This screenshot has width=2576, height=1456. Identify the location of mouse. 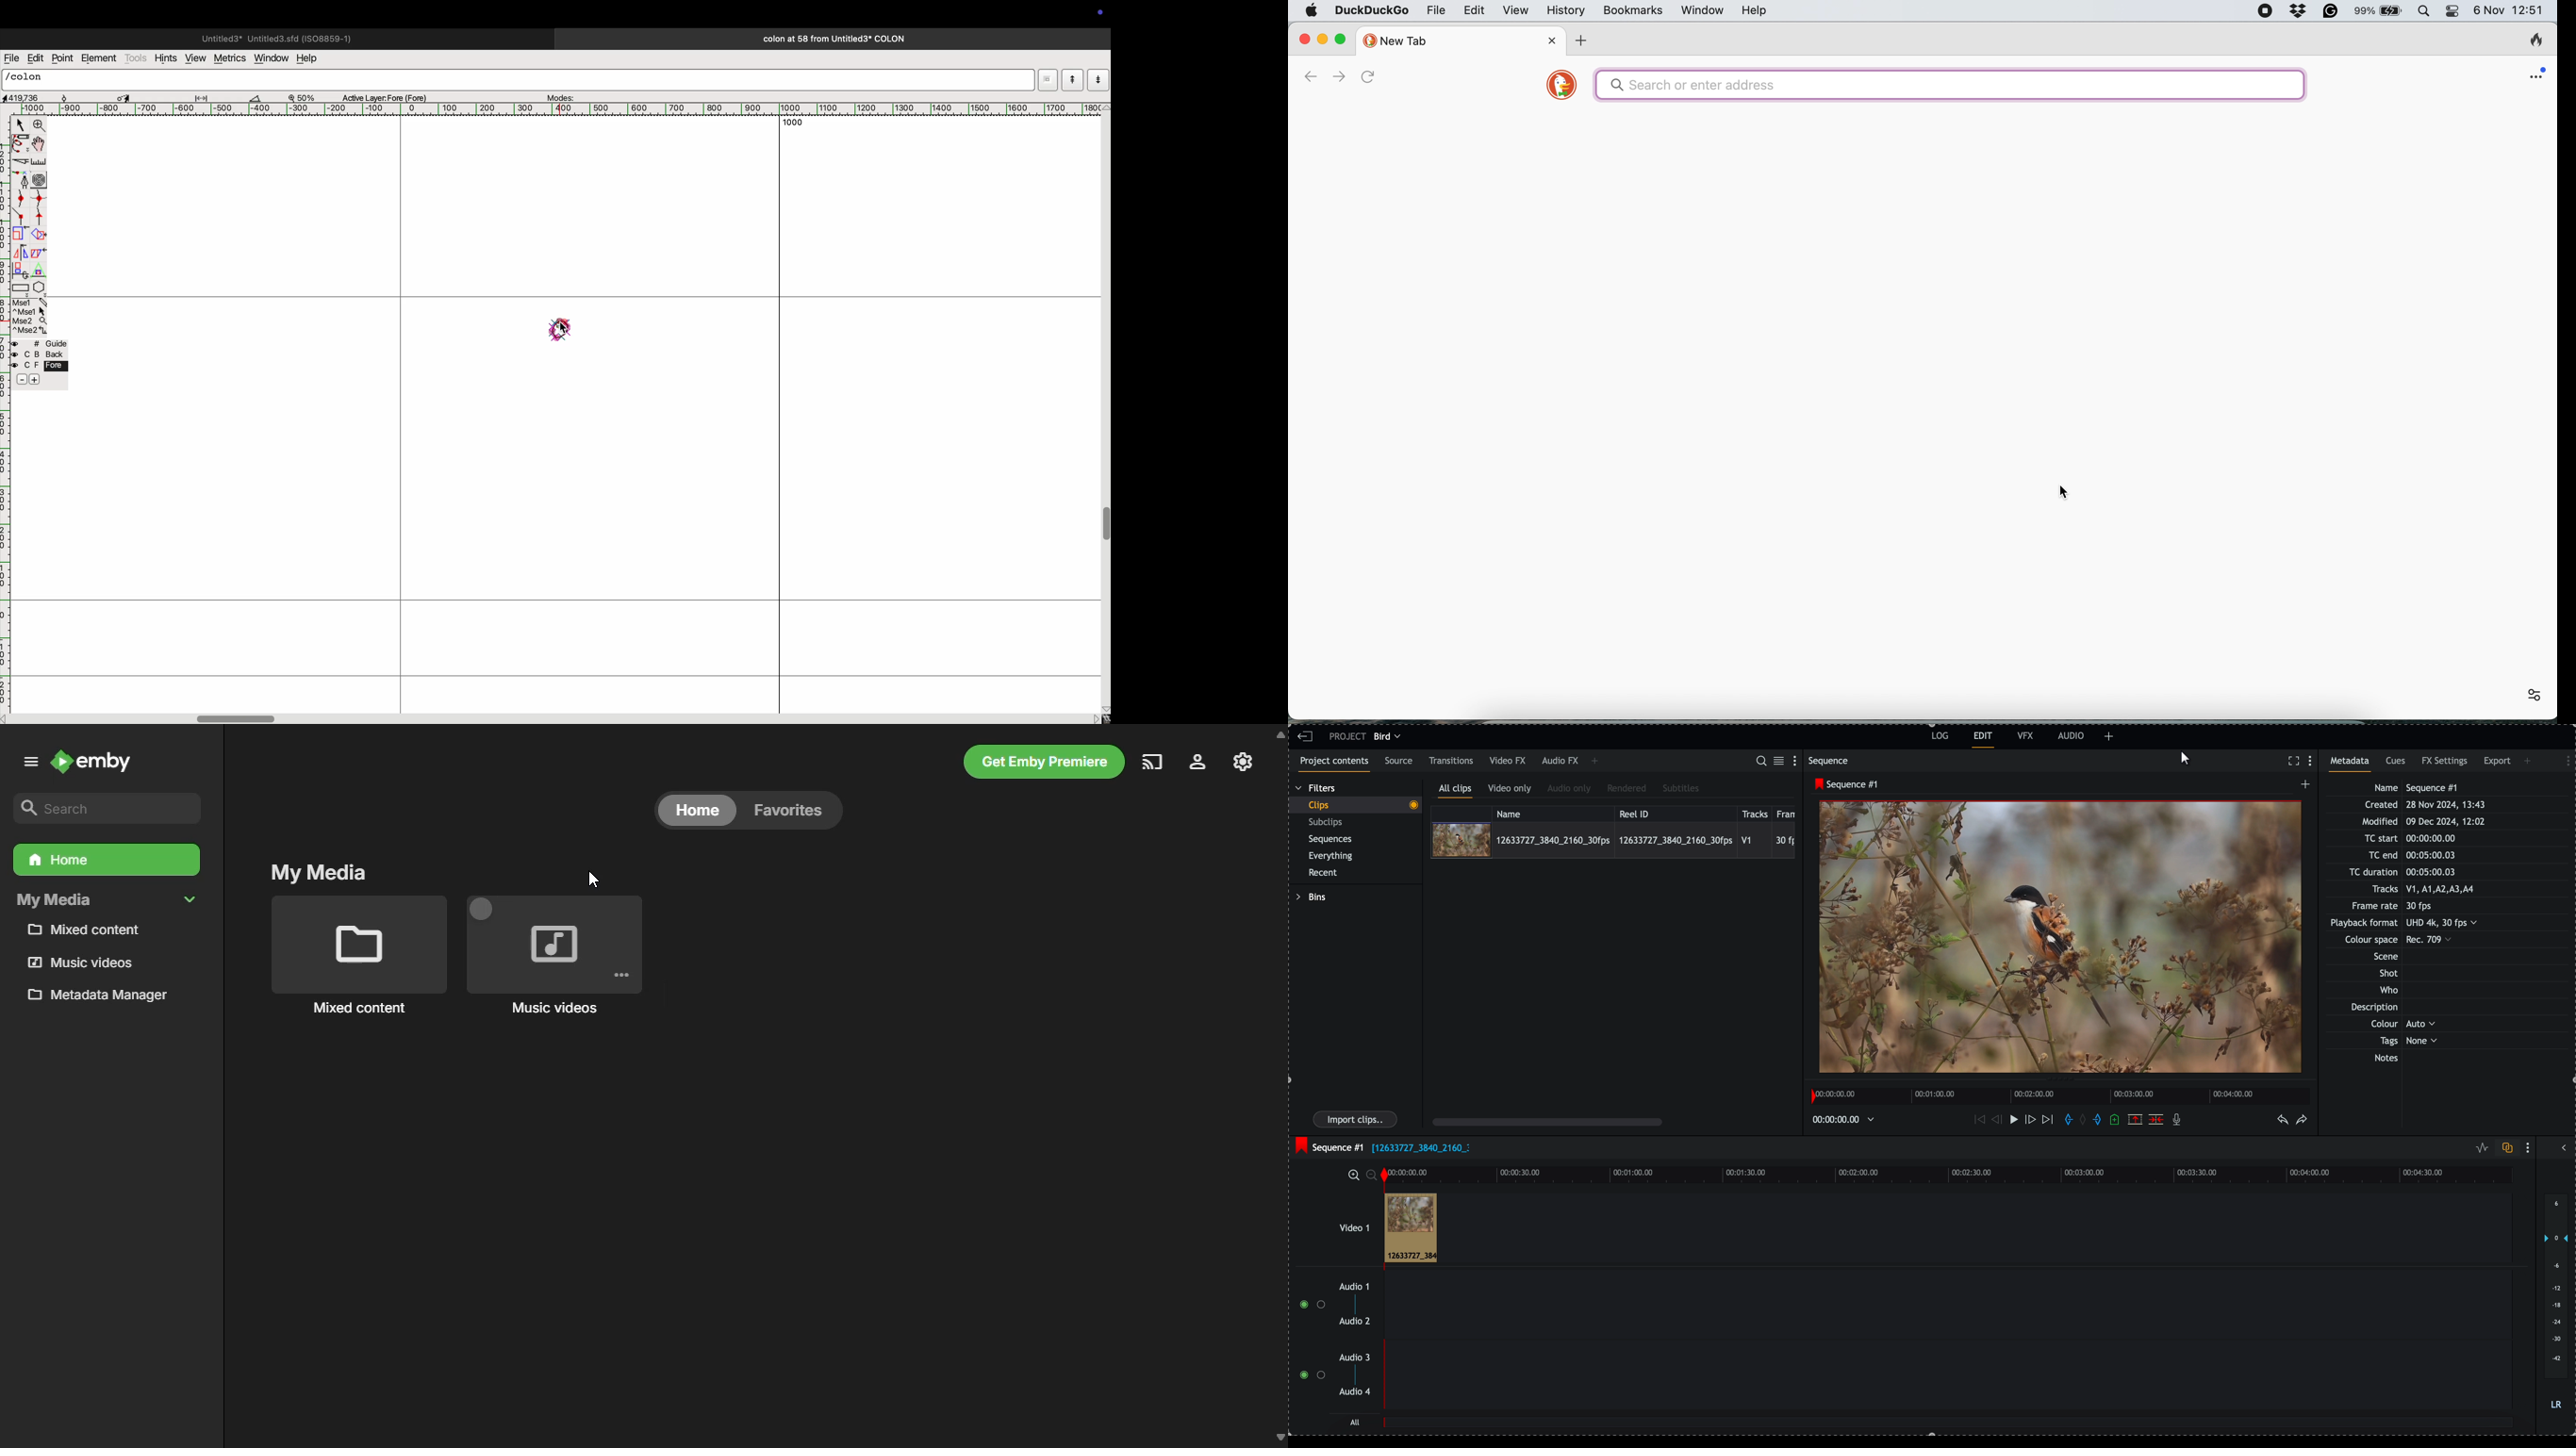
(2186, 758).